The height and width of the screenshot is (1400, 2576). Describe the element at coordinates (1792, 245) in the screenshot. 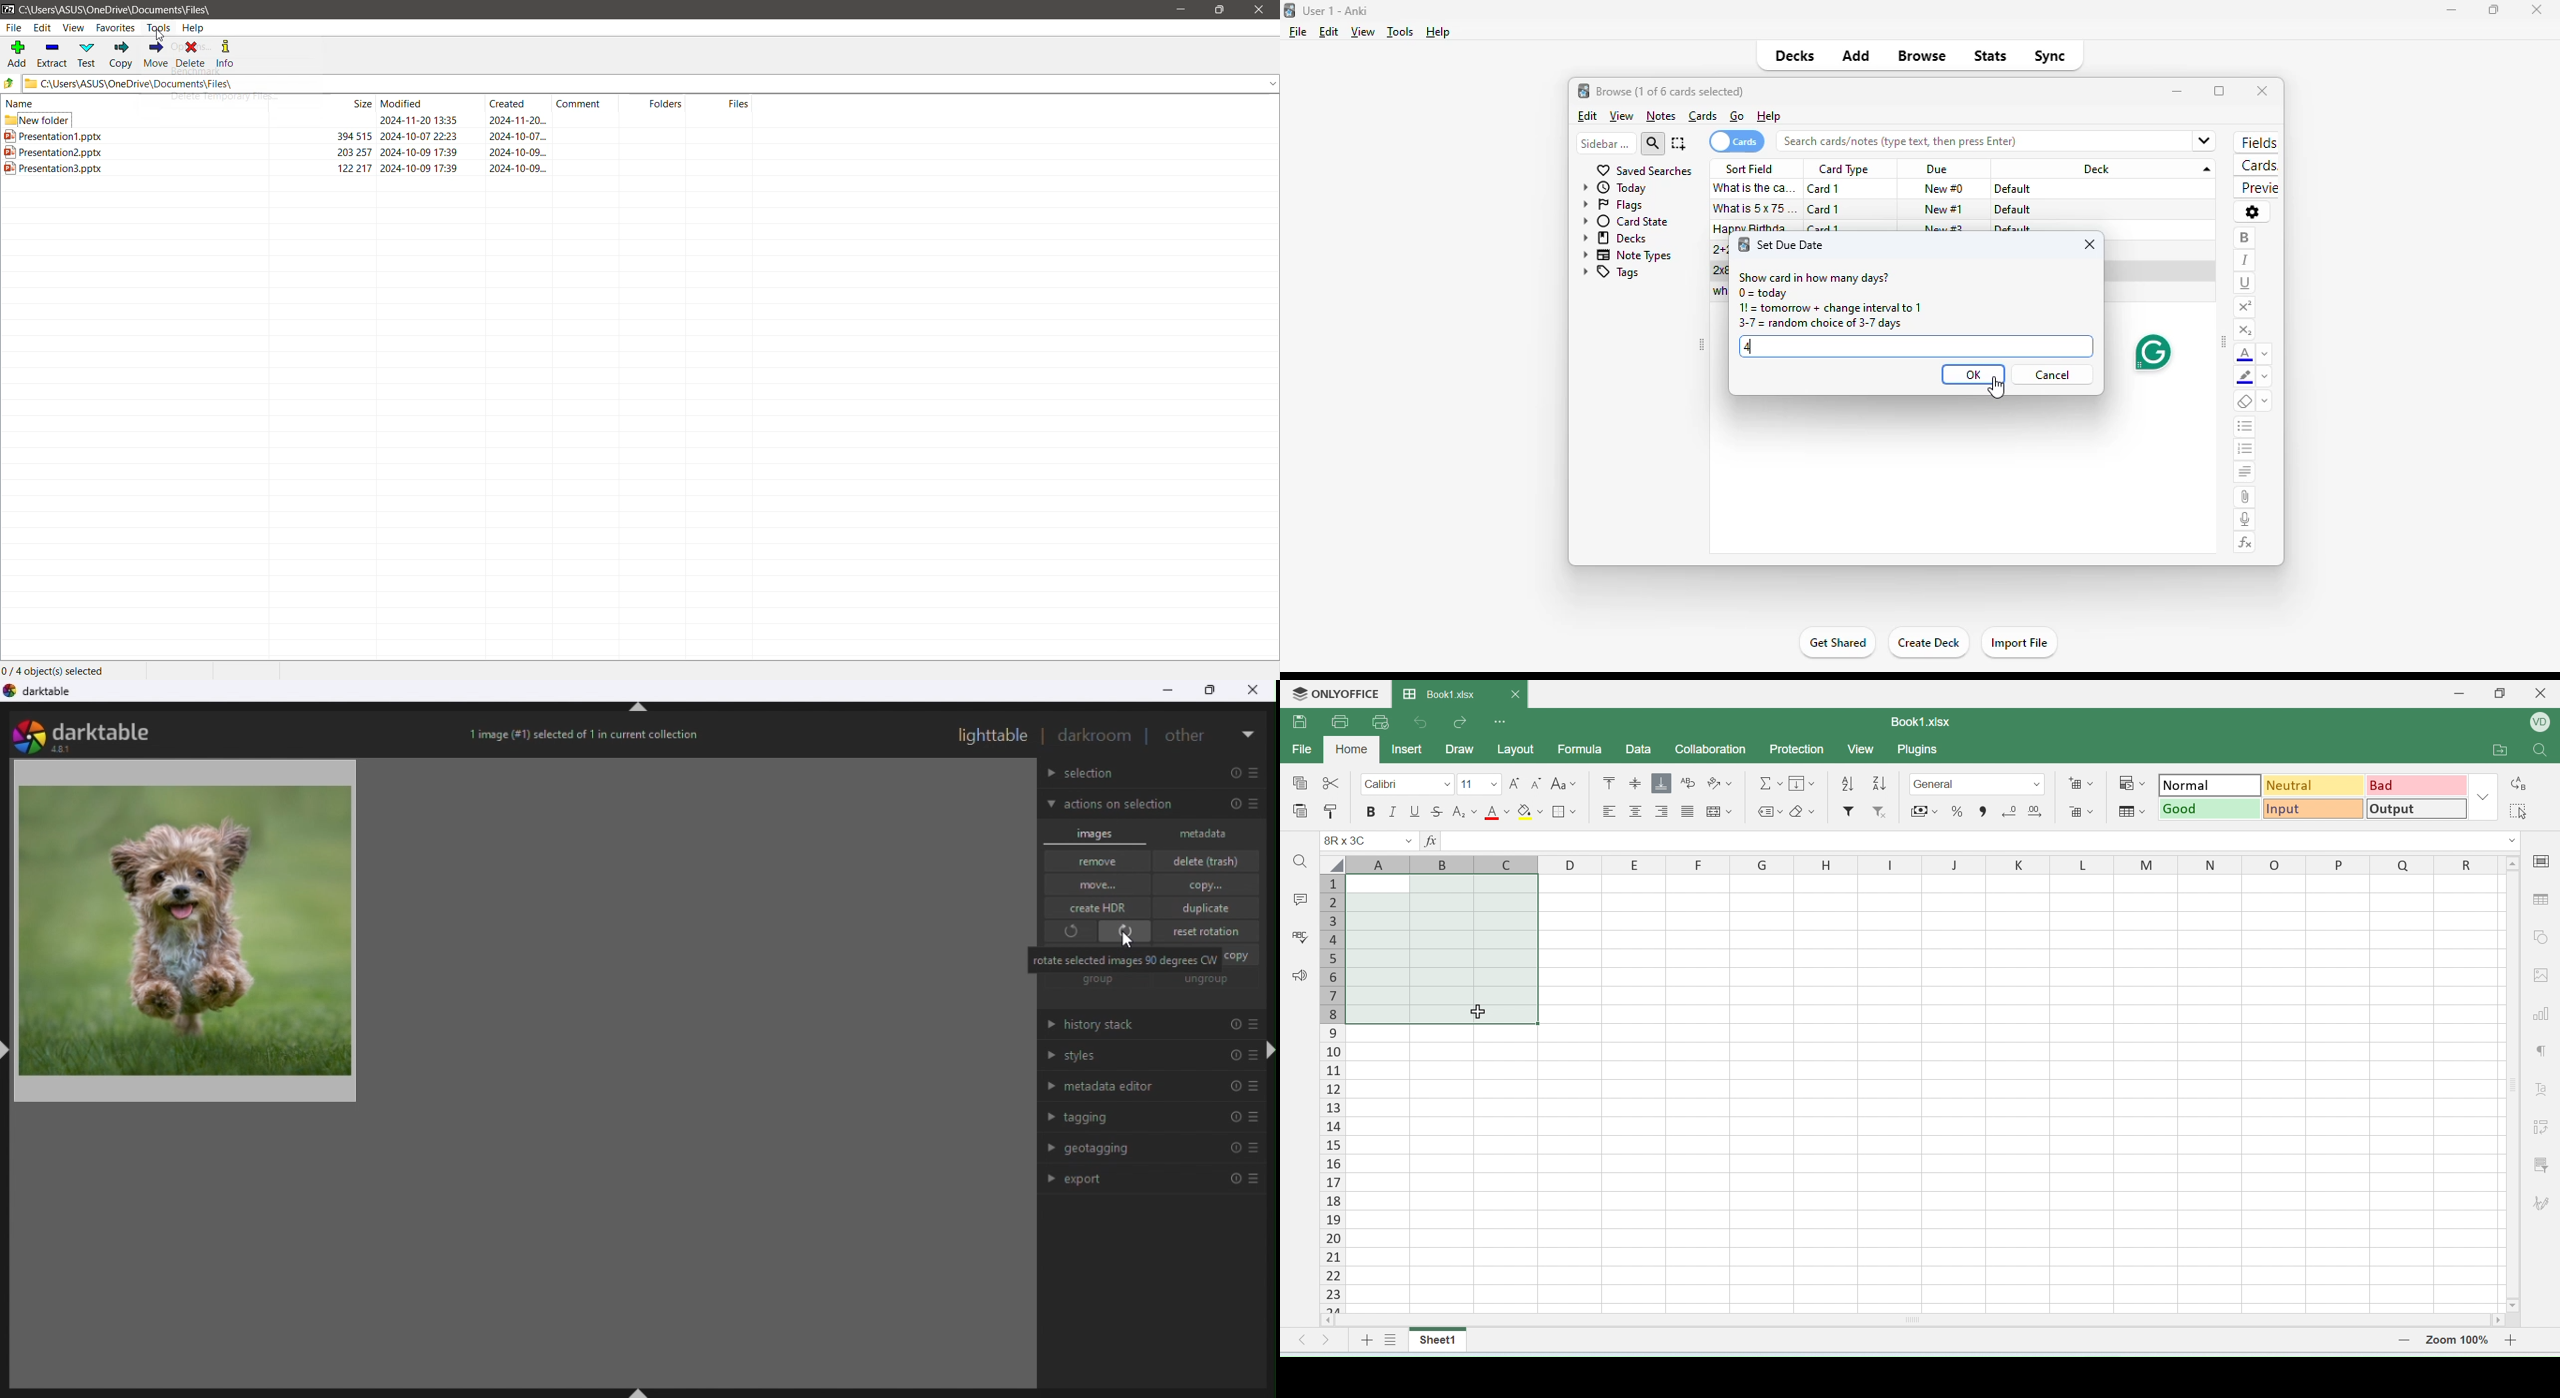

I see `set due date` at that location.